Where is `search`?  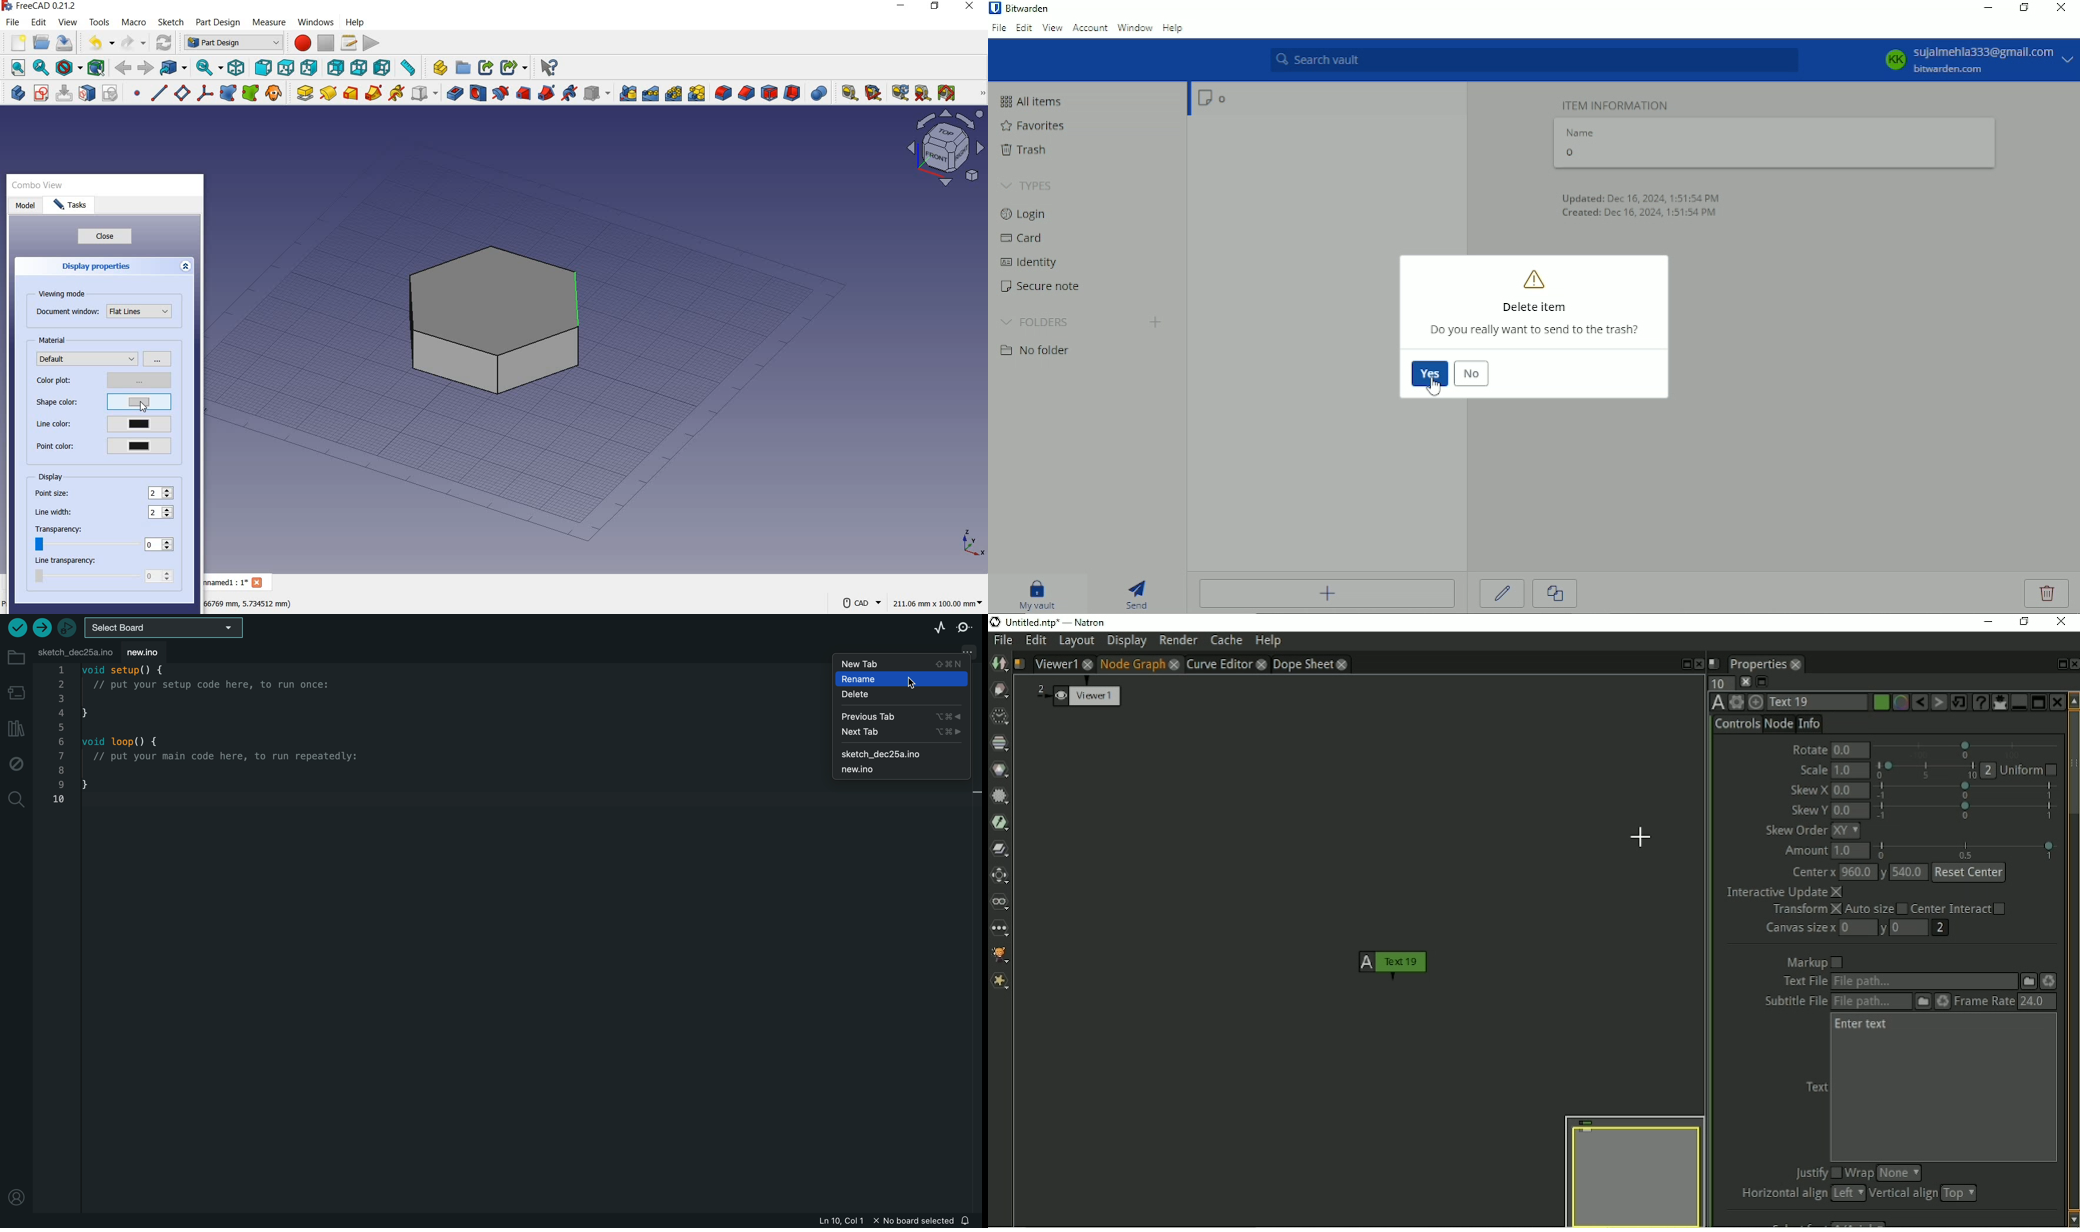
search is located at coordinates (17, 800).